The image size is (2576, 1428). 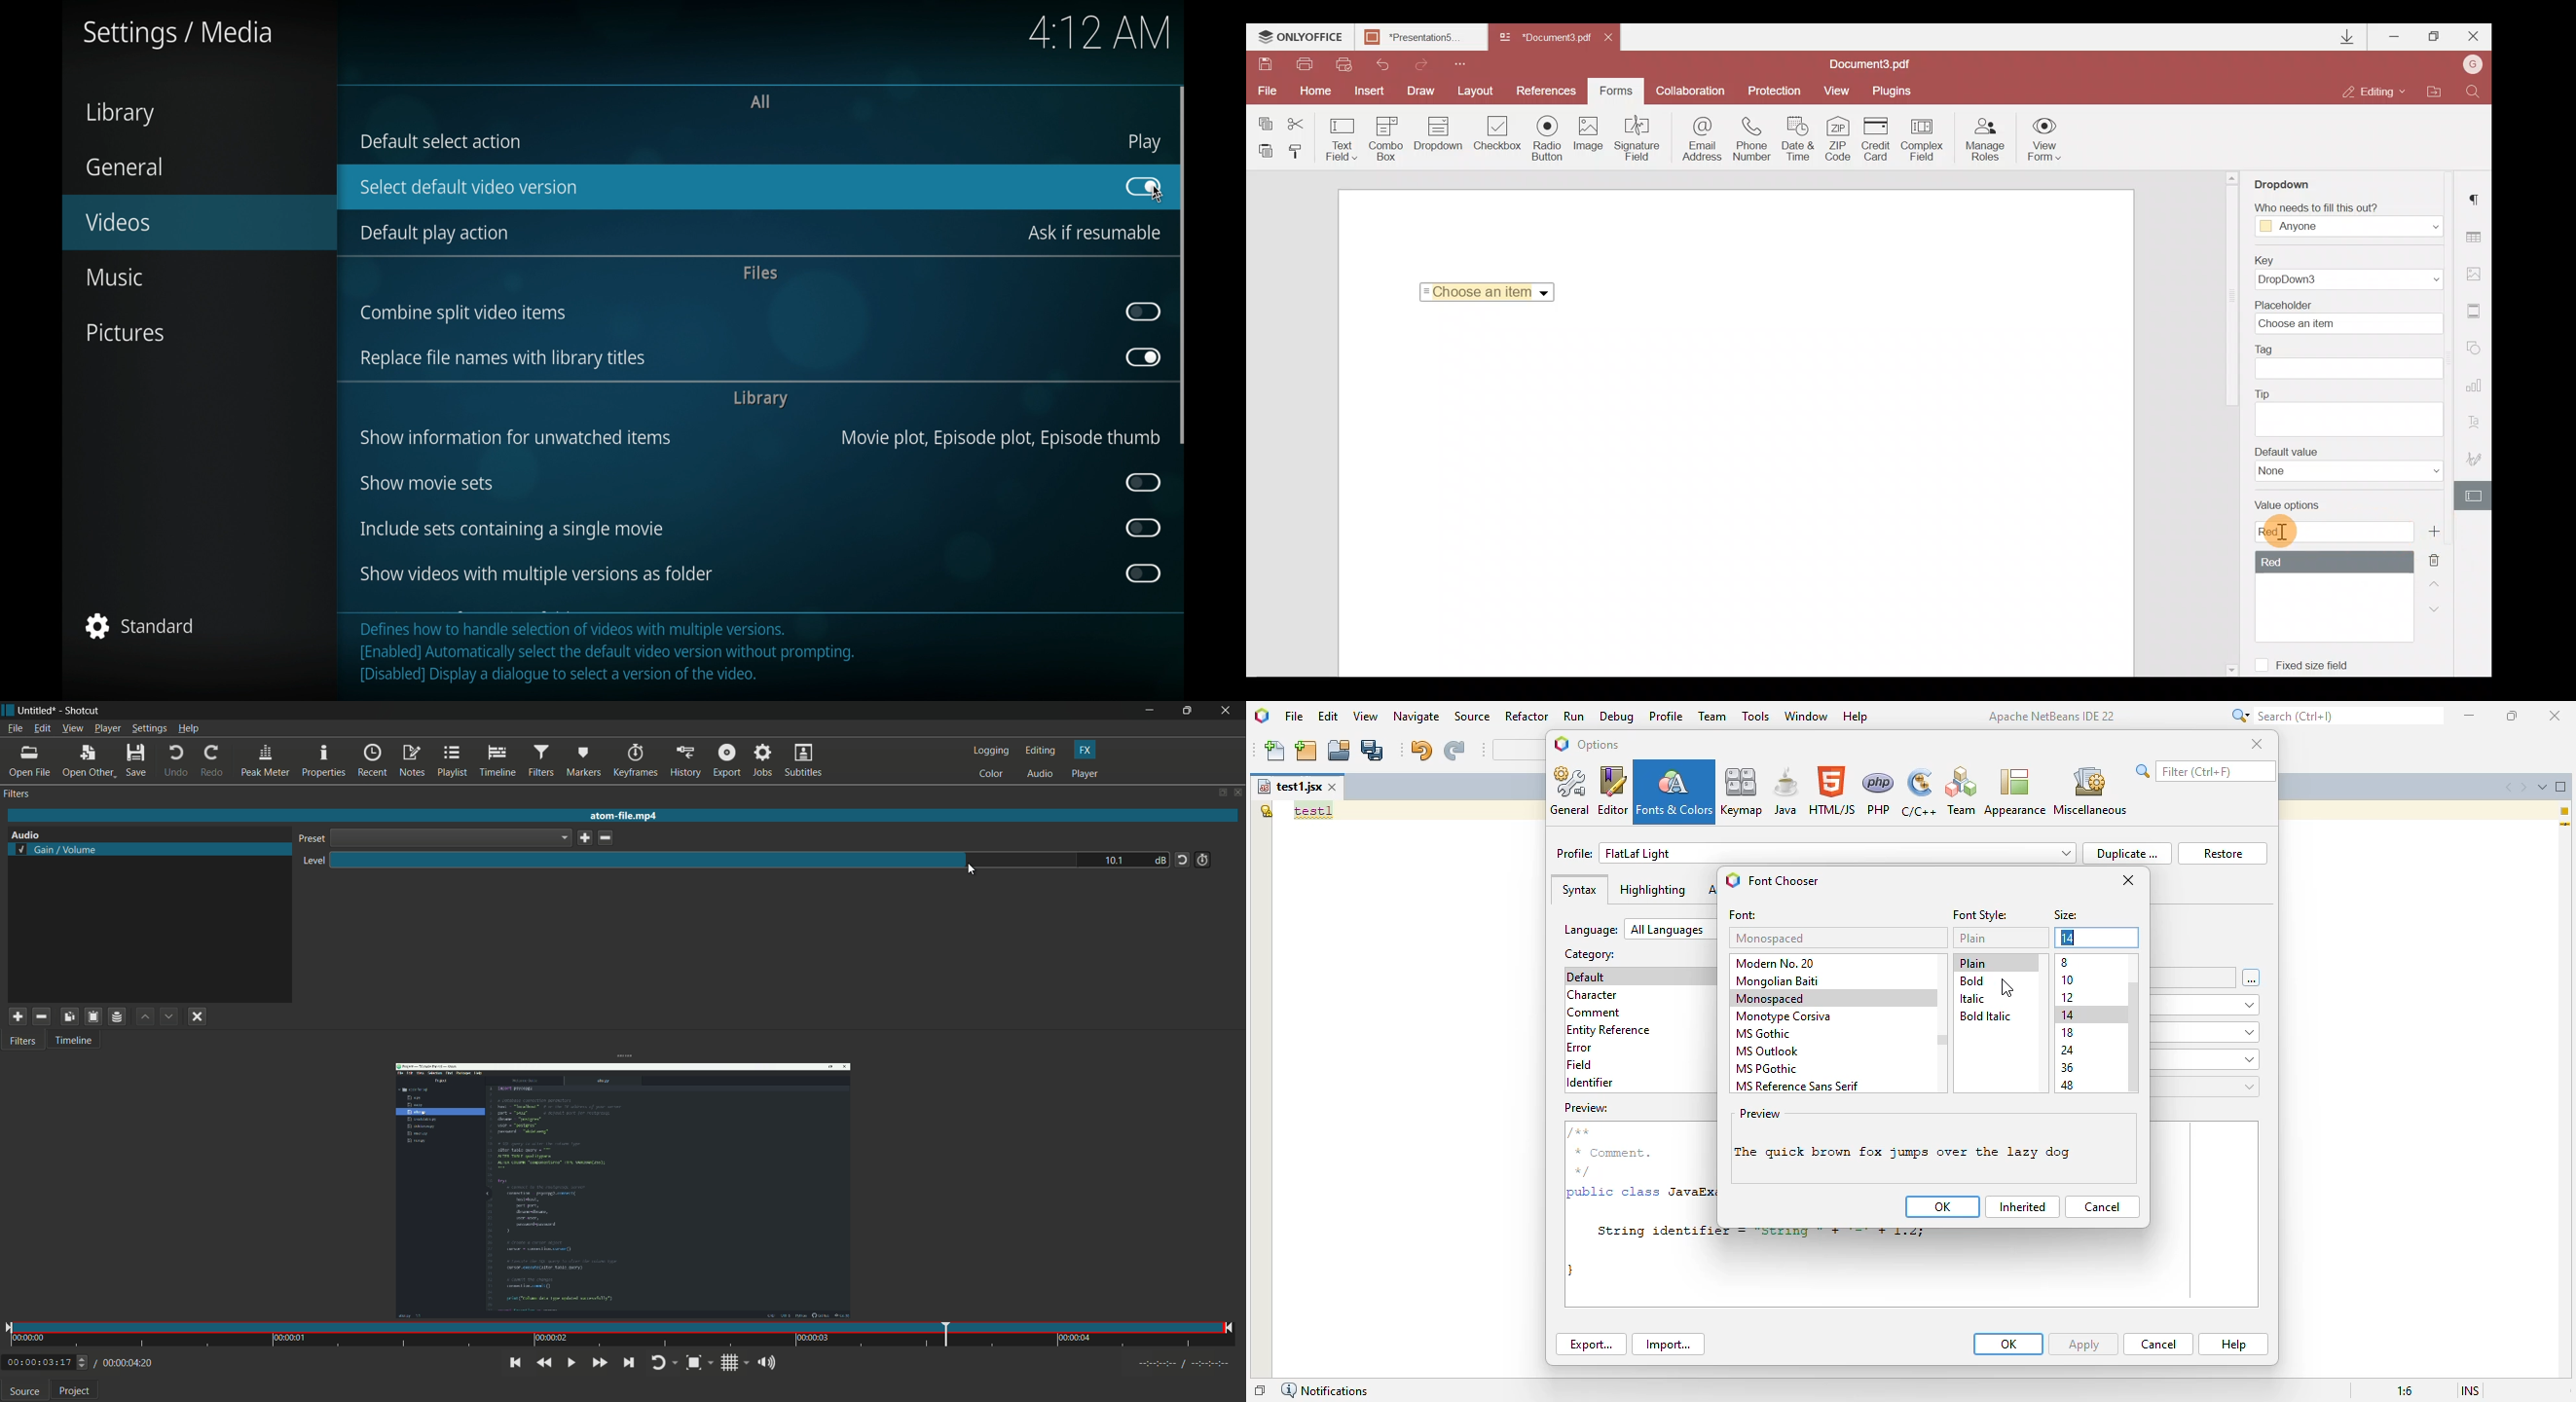 What do you see at coordinates (38, 711) in the screenshot?
I see `Untitled (file name)` at bounding box center [38, 711].